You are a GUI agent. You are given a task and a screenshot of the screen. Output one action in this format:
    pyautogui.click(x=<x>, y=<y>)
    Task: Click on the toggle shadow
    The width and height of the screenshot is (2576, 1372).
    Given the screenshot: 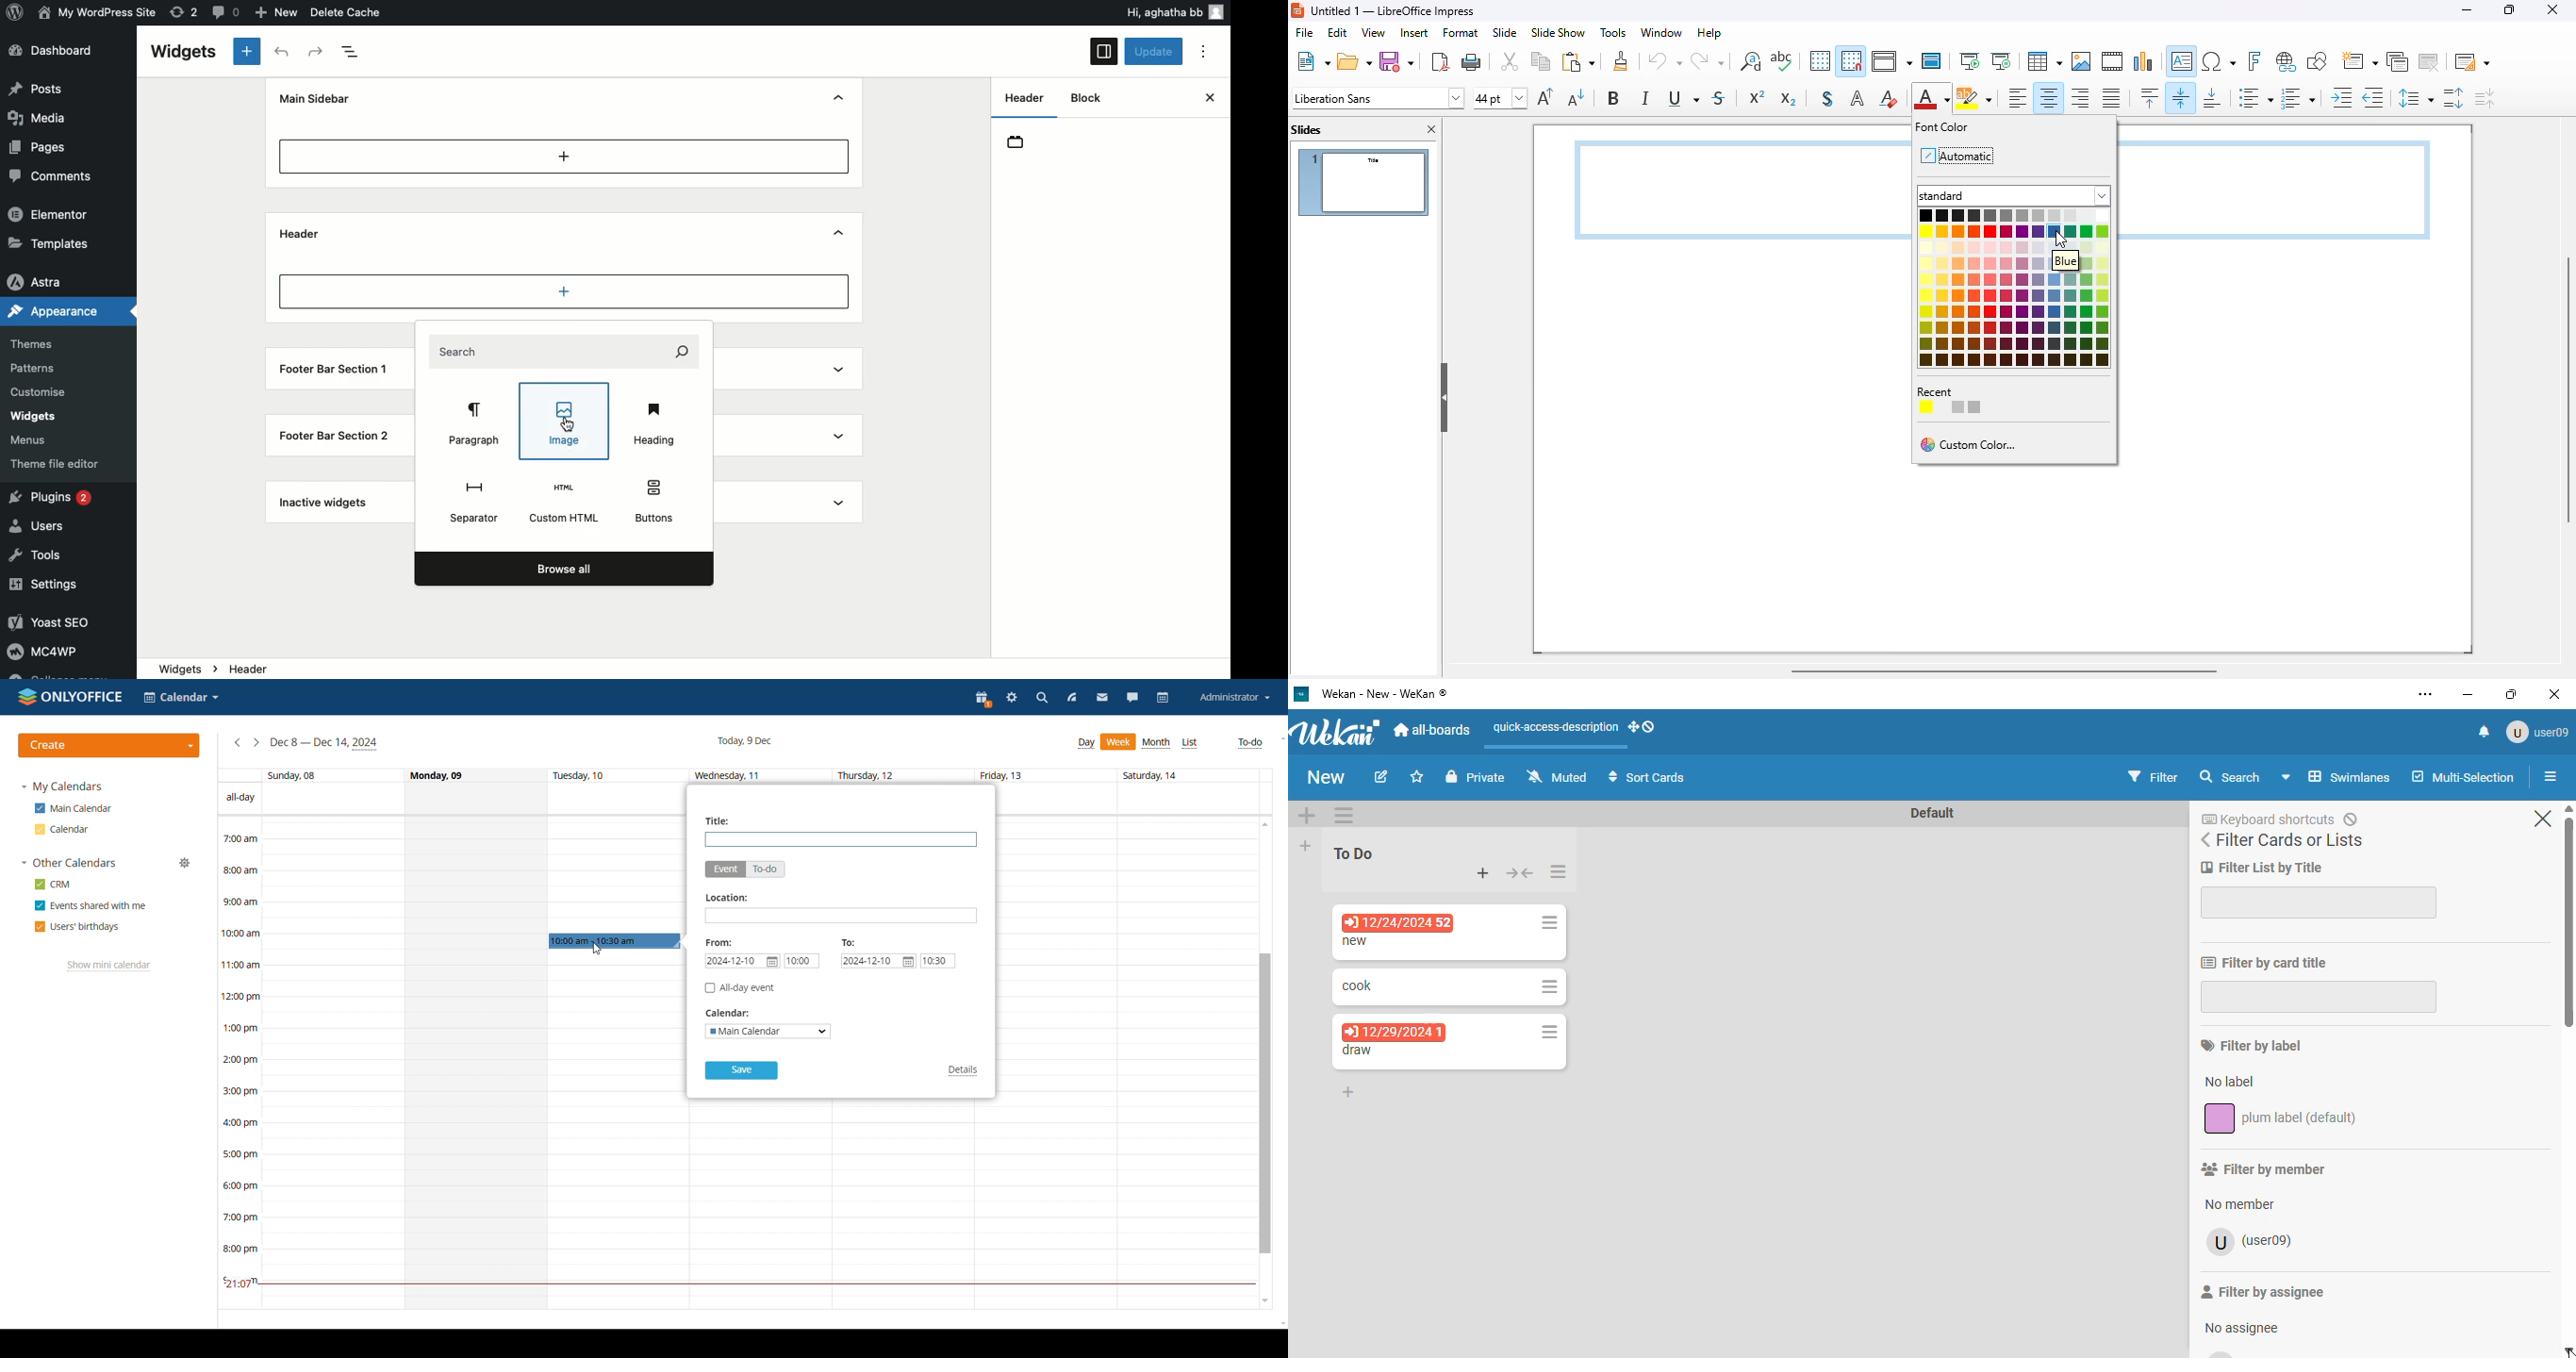 What is the action you would take?
    pyautogui.click(x=1828, y=99)
    